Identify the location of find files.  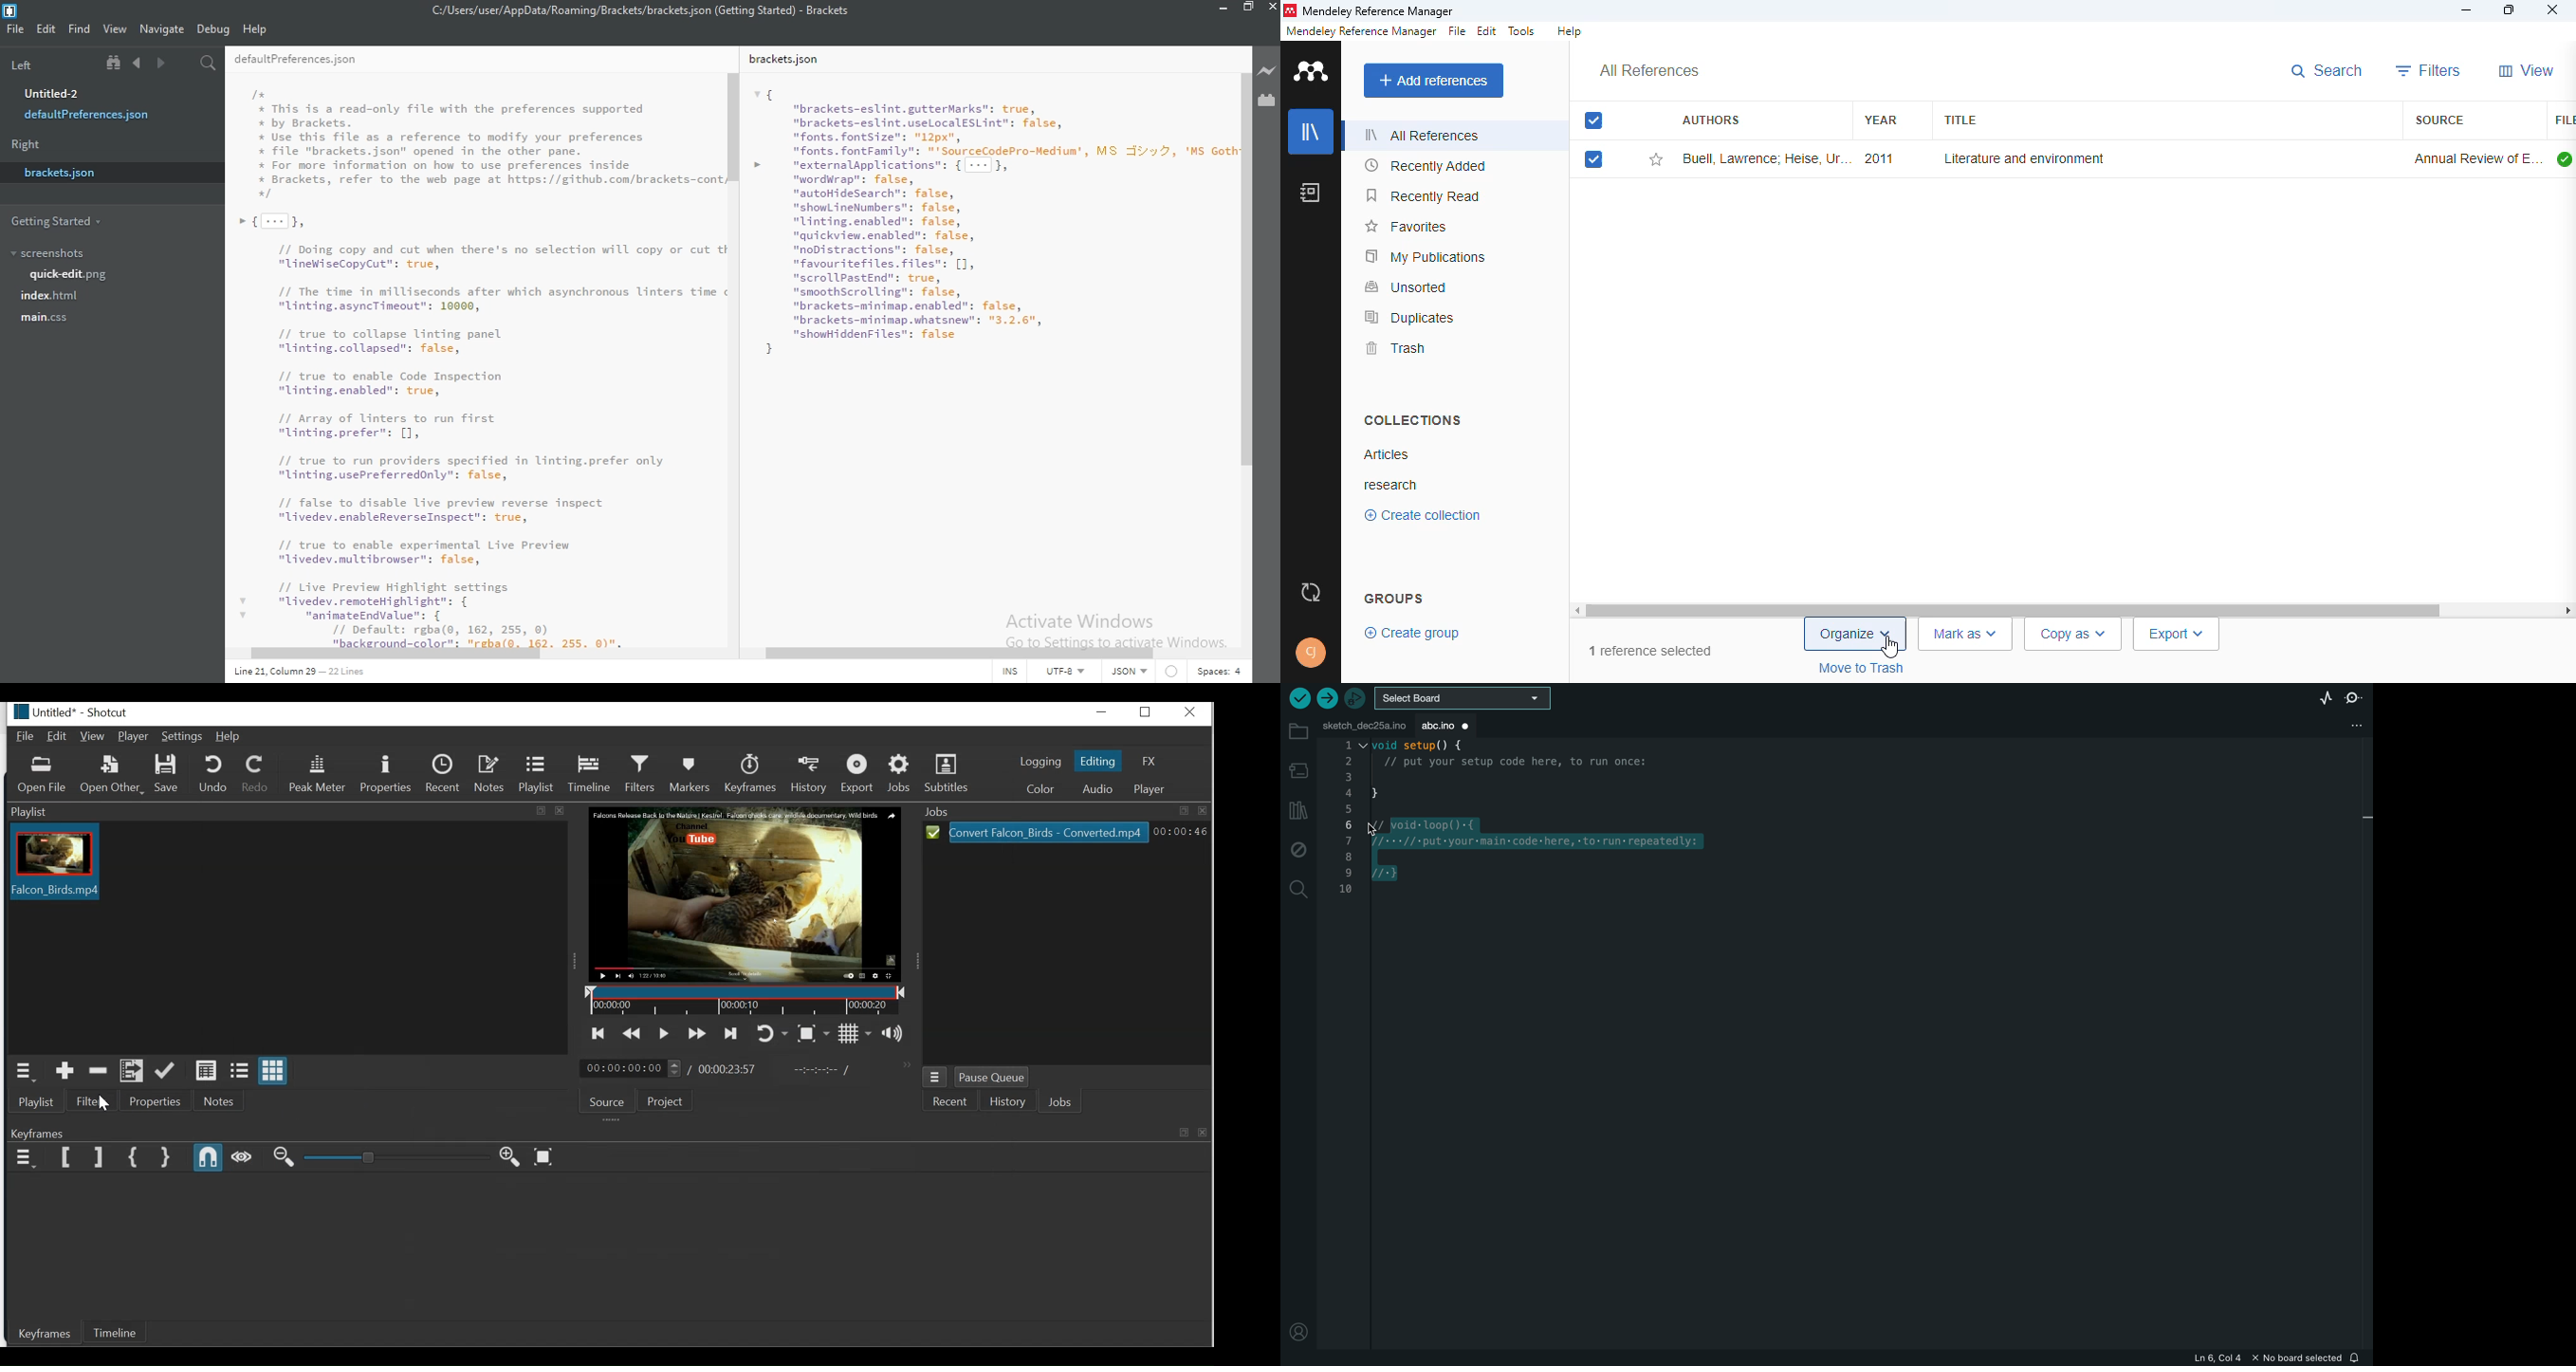
(209, 65).